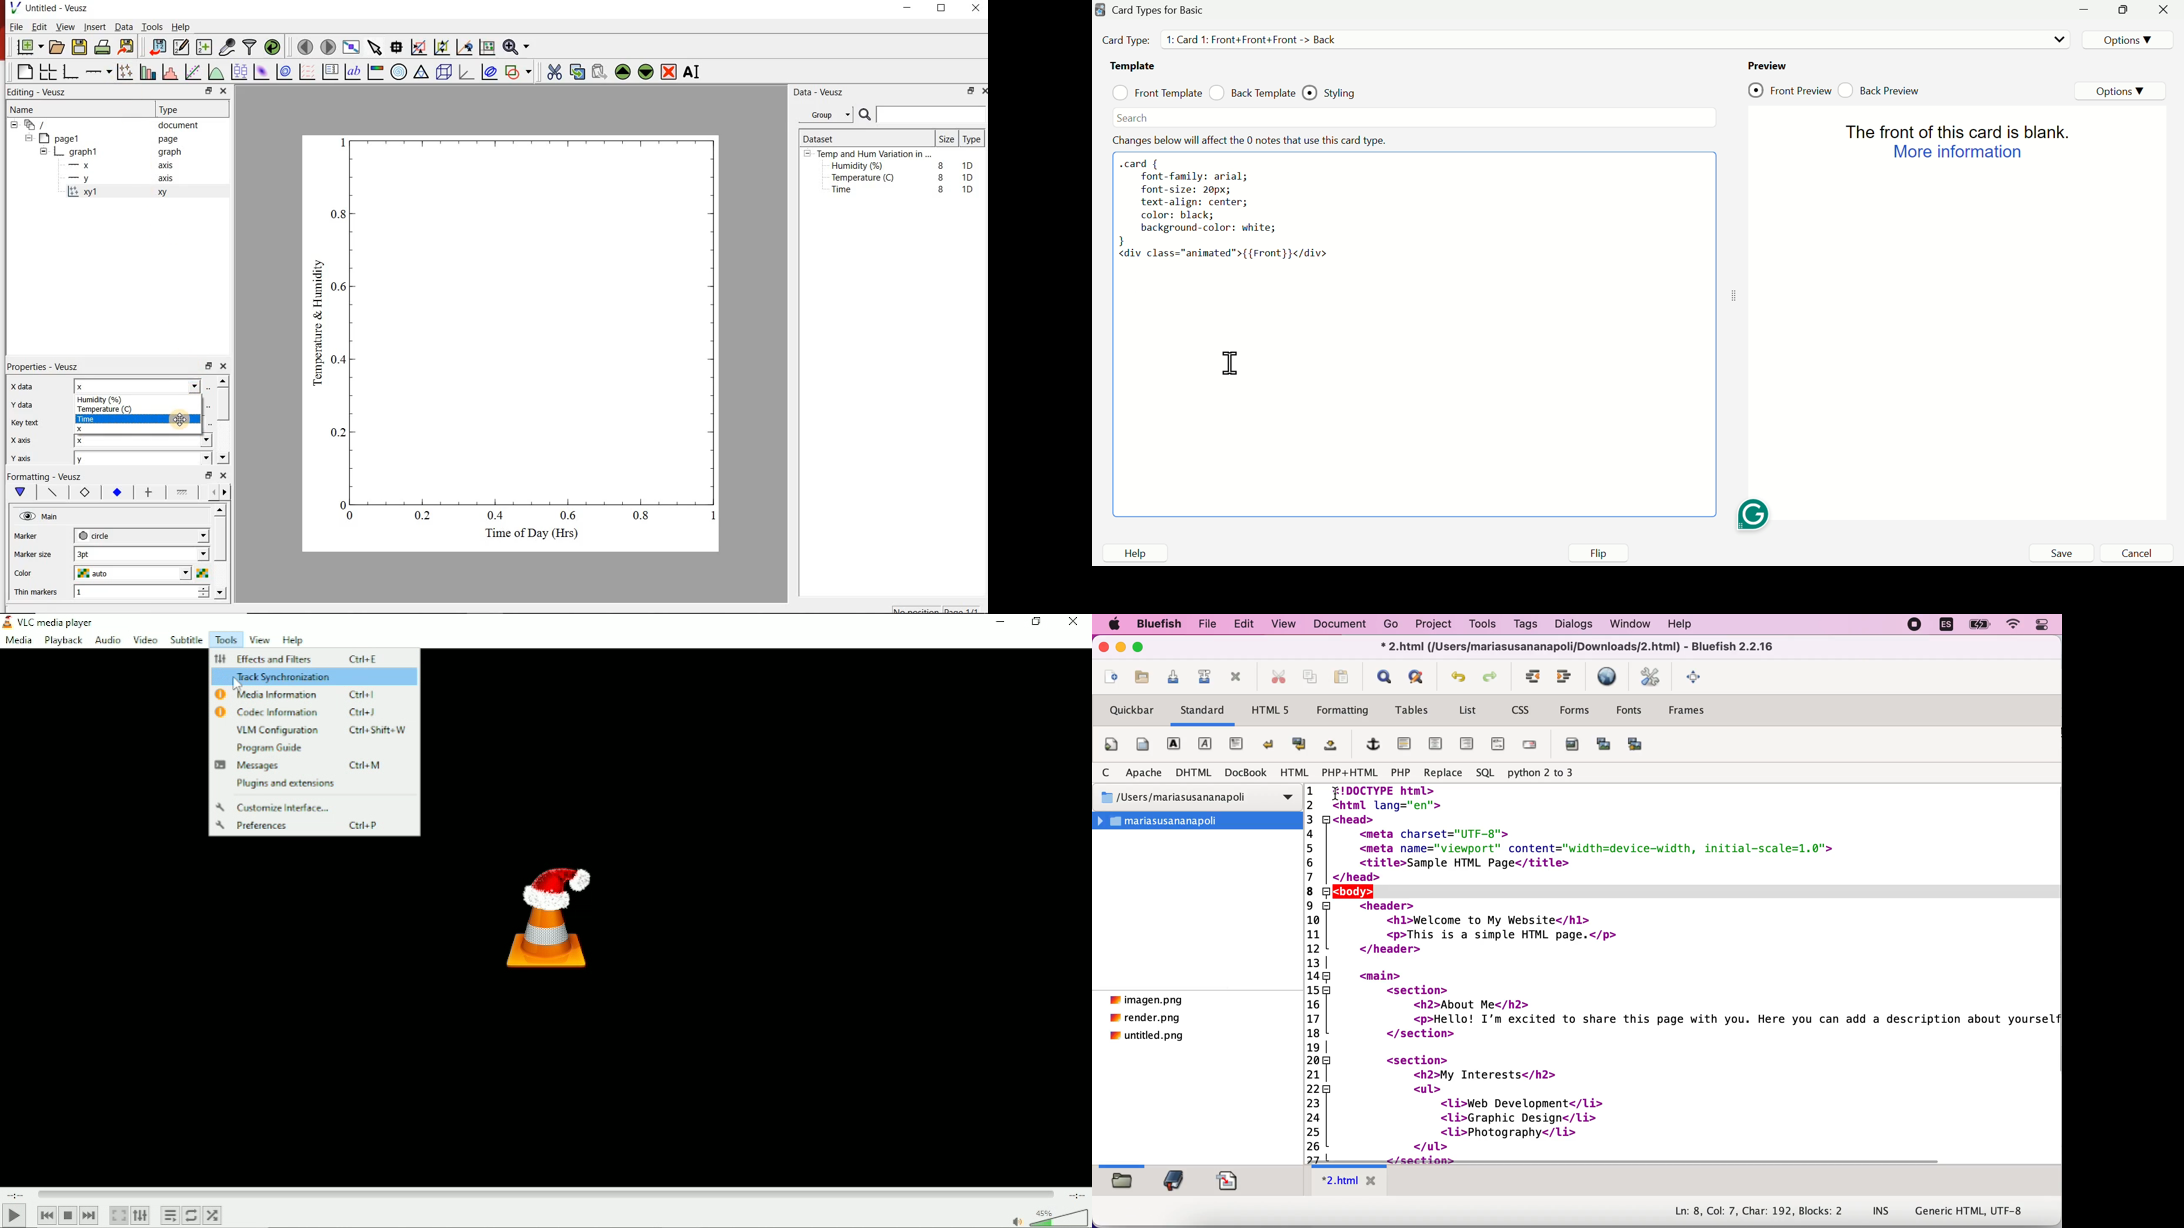 The image size is (2184, 1232). I want to click on 1D, so click(971, 177).